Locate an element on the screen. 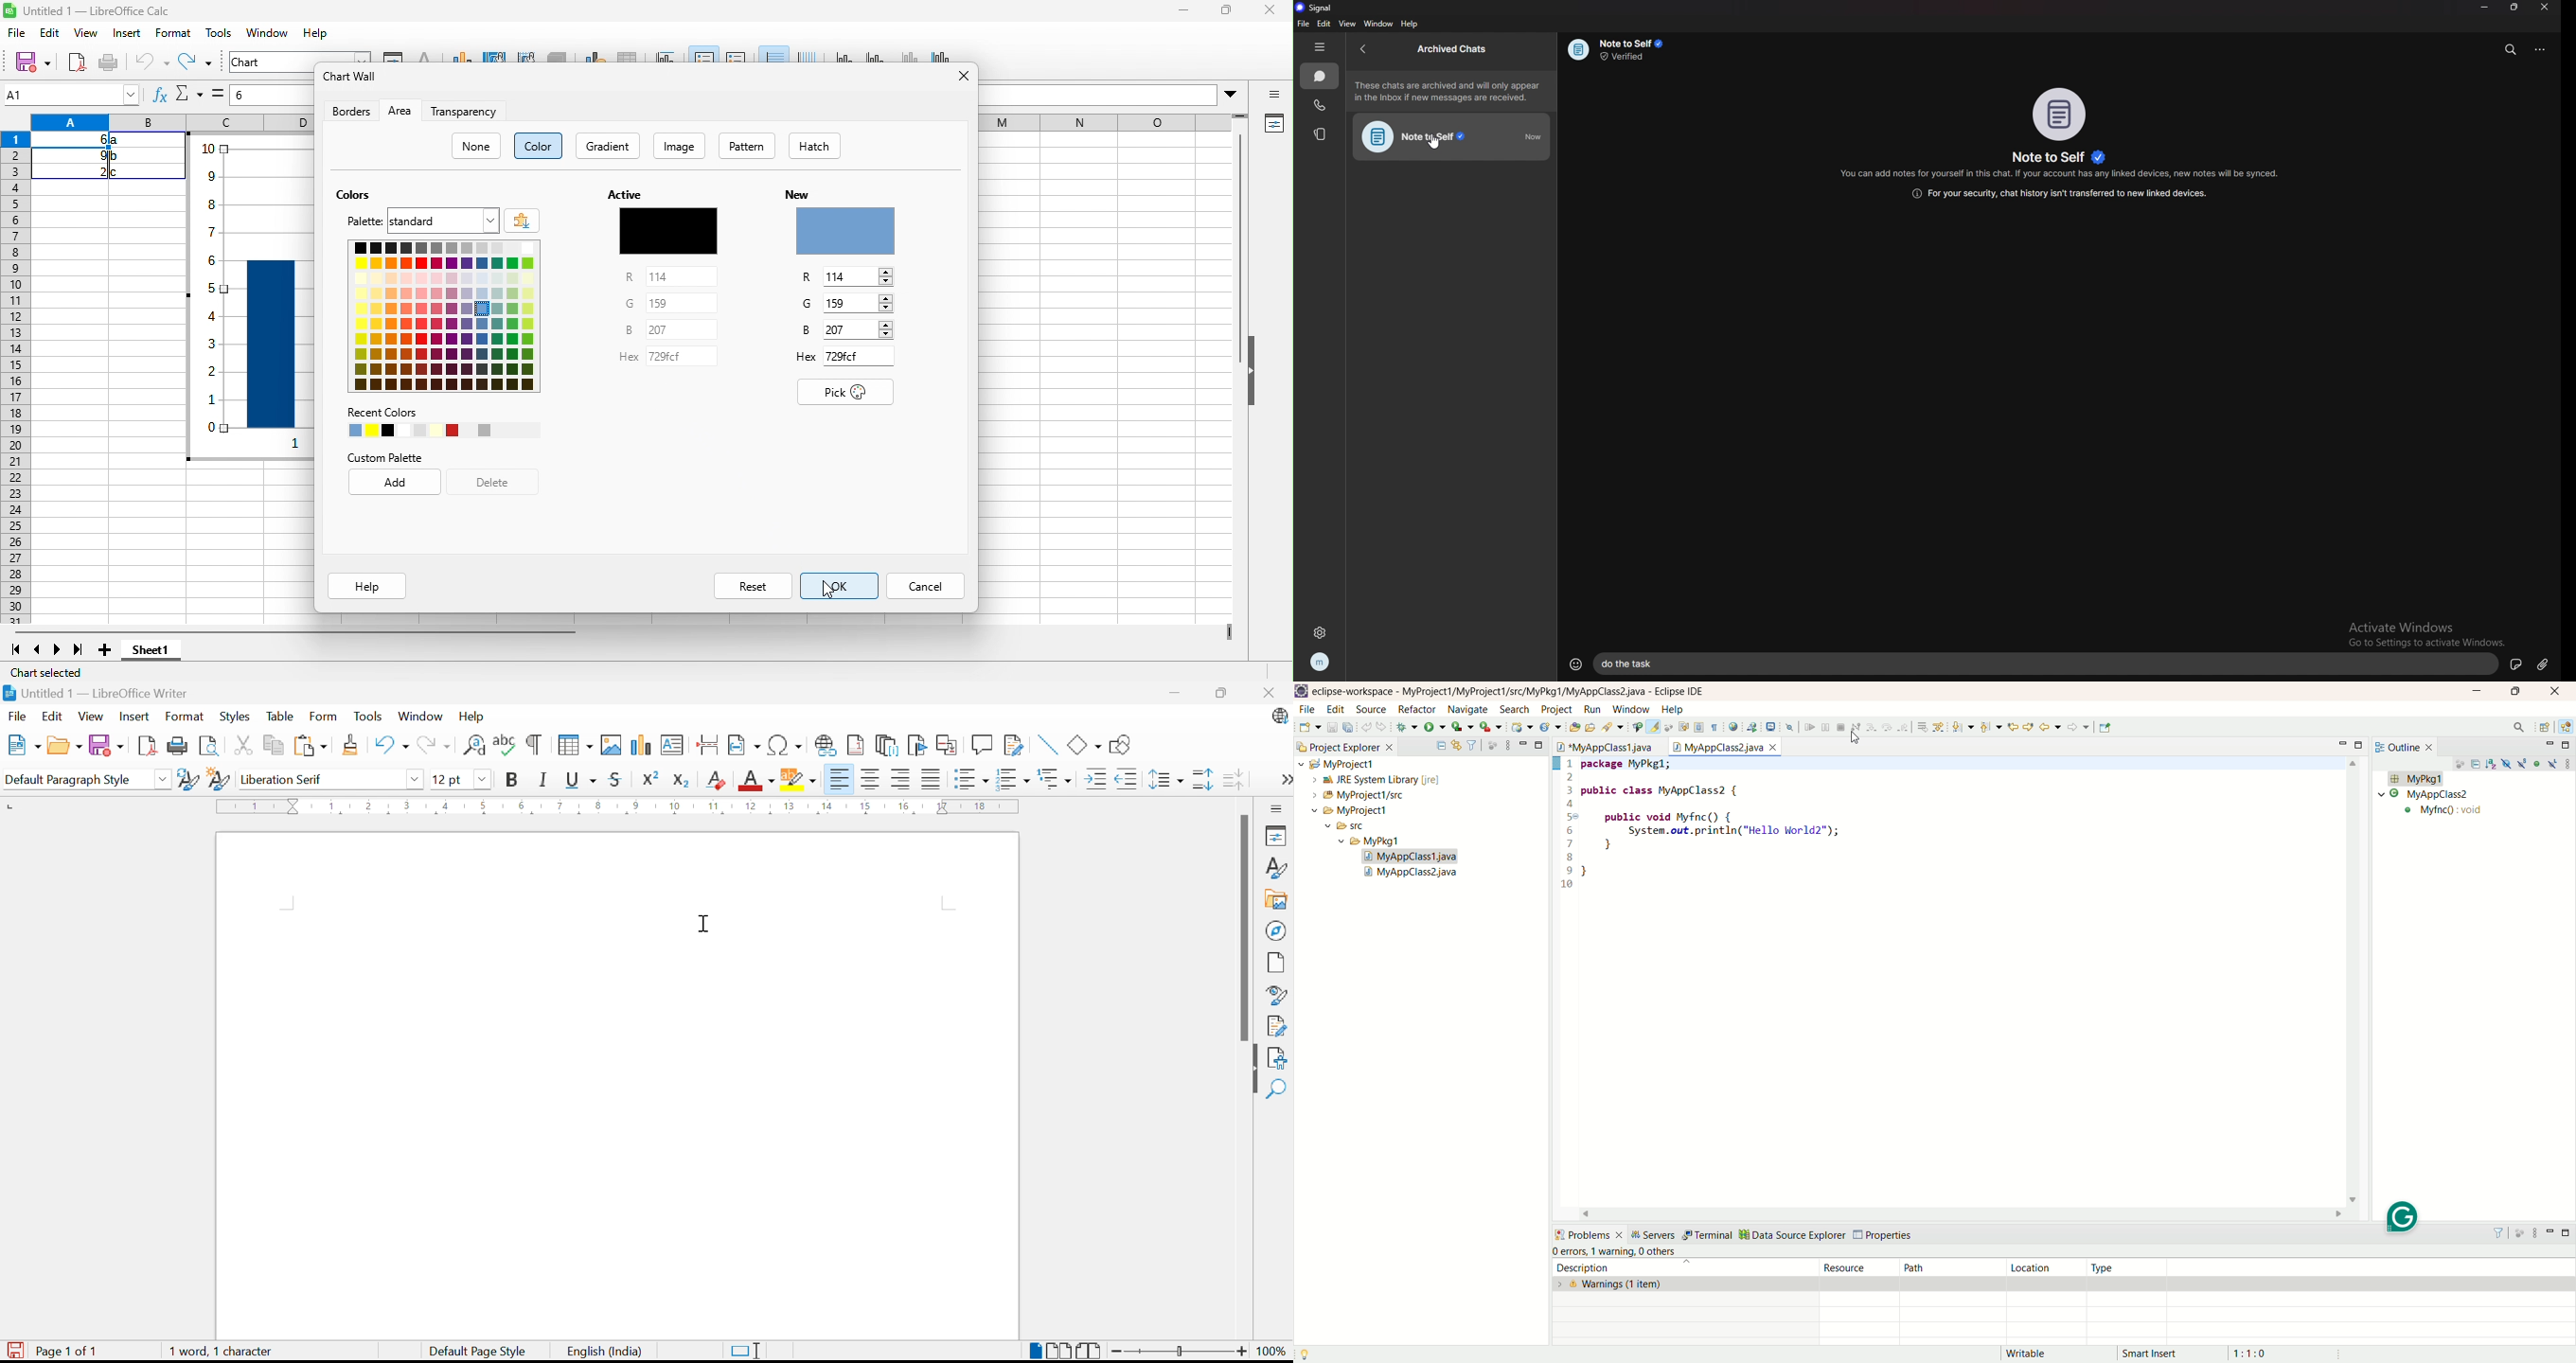 The image size is (2576, 1372). tools is located at coordinates (219, 34).